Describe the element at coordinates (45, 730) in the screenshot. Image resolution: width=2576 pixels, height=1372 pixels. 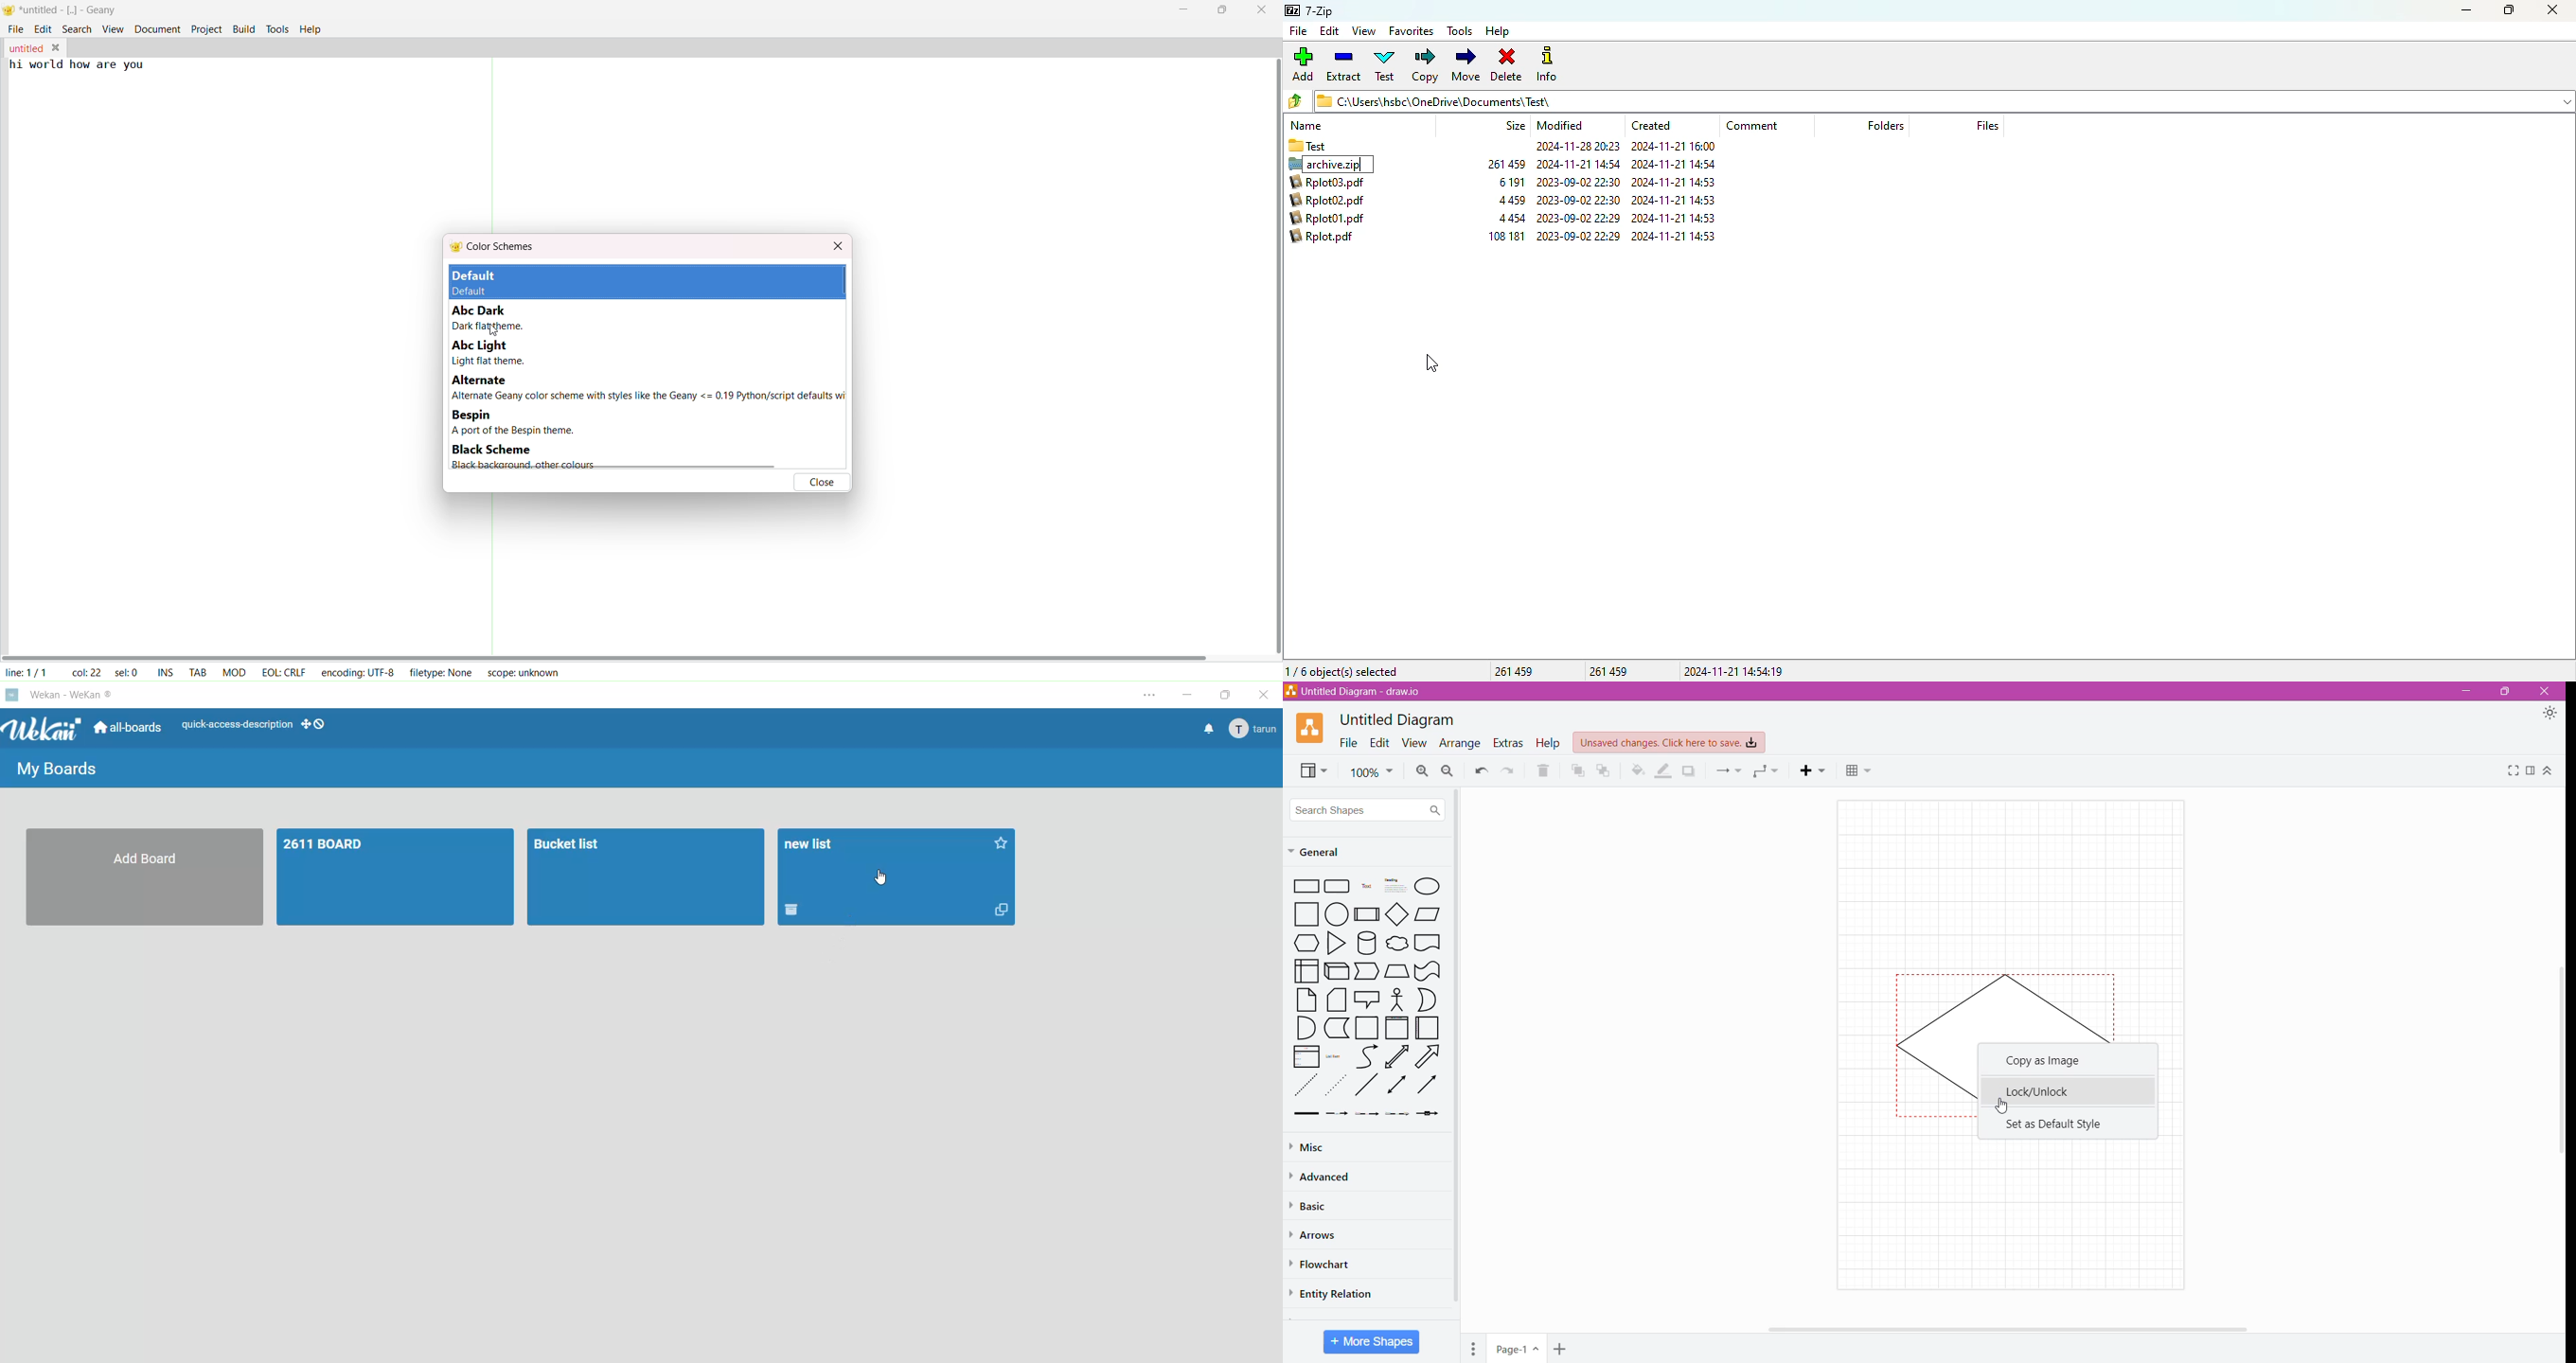
I see `wekan` at that location.